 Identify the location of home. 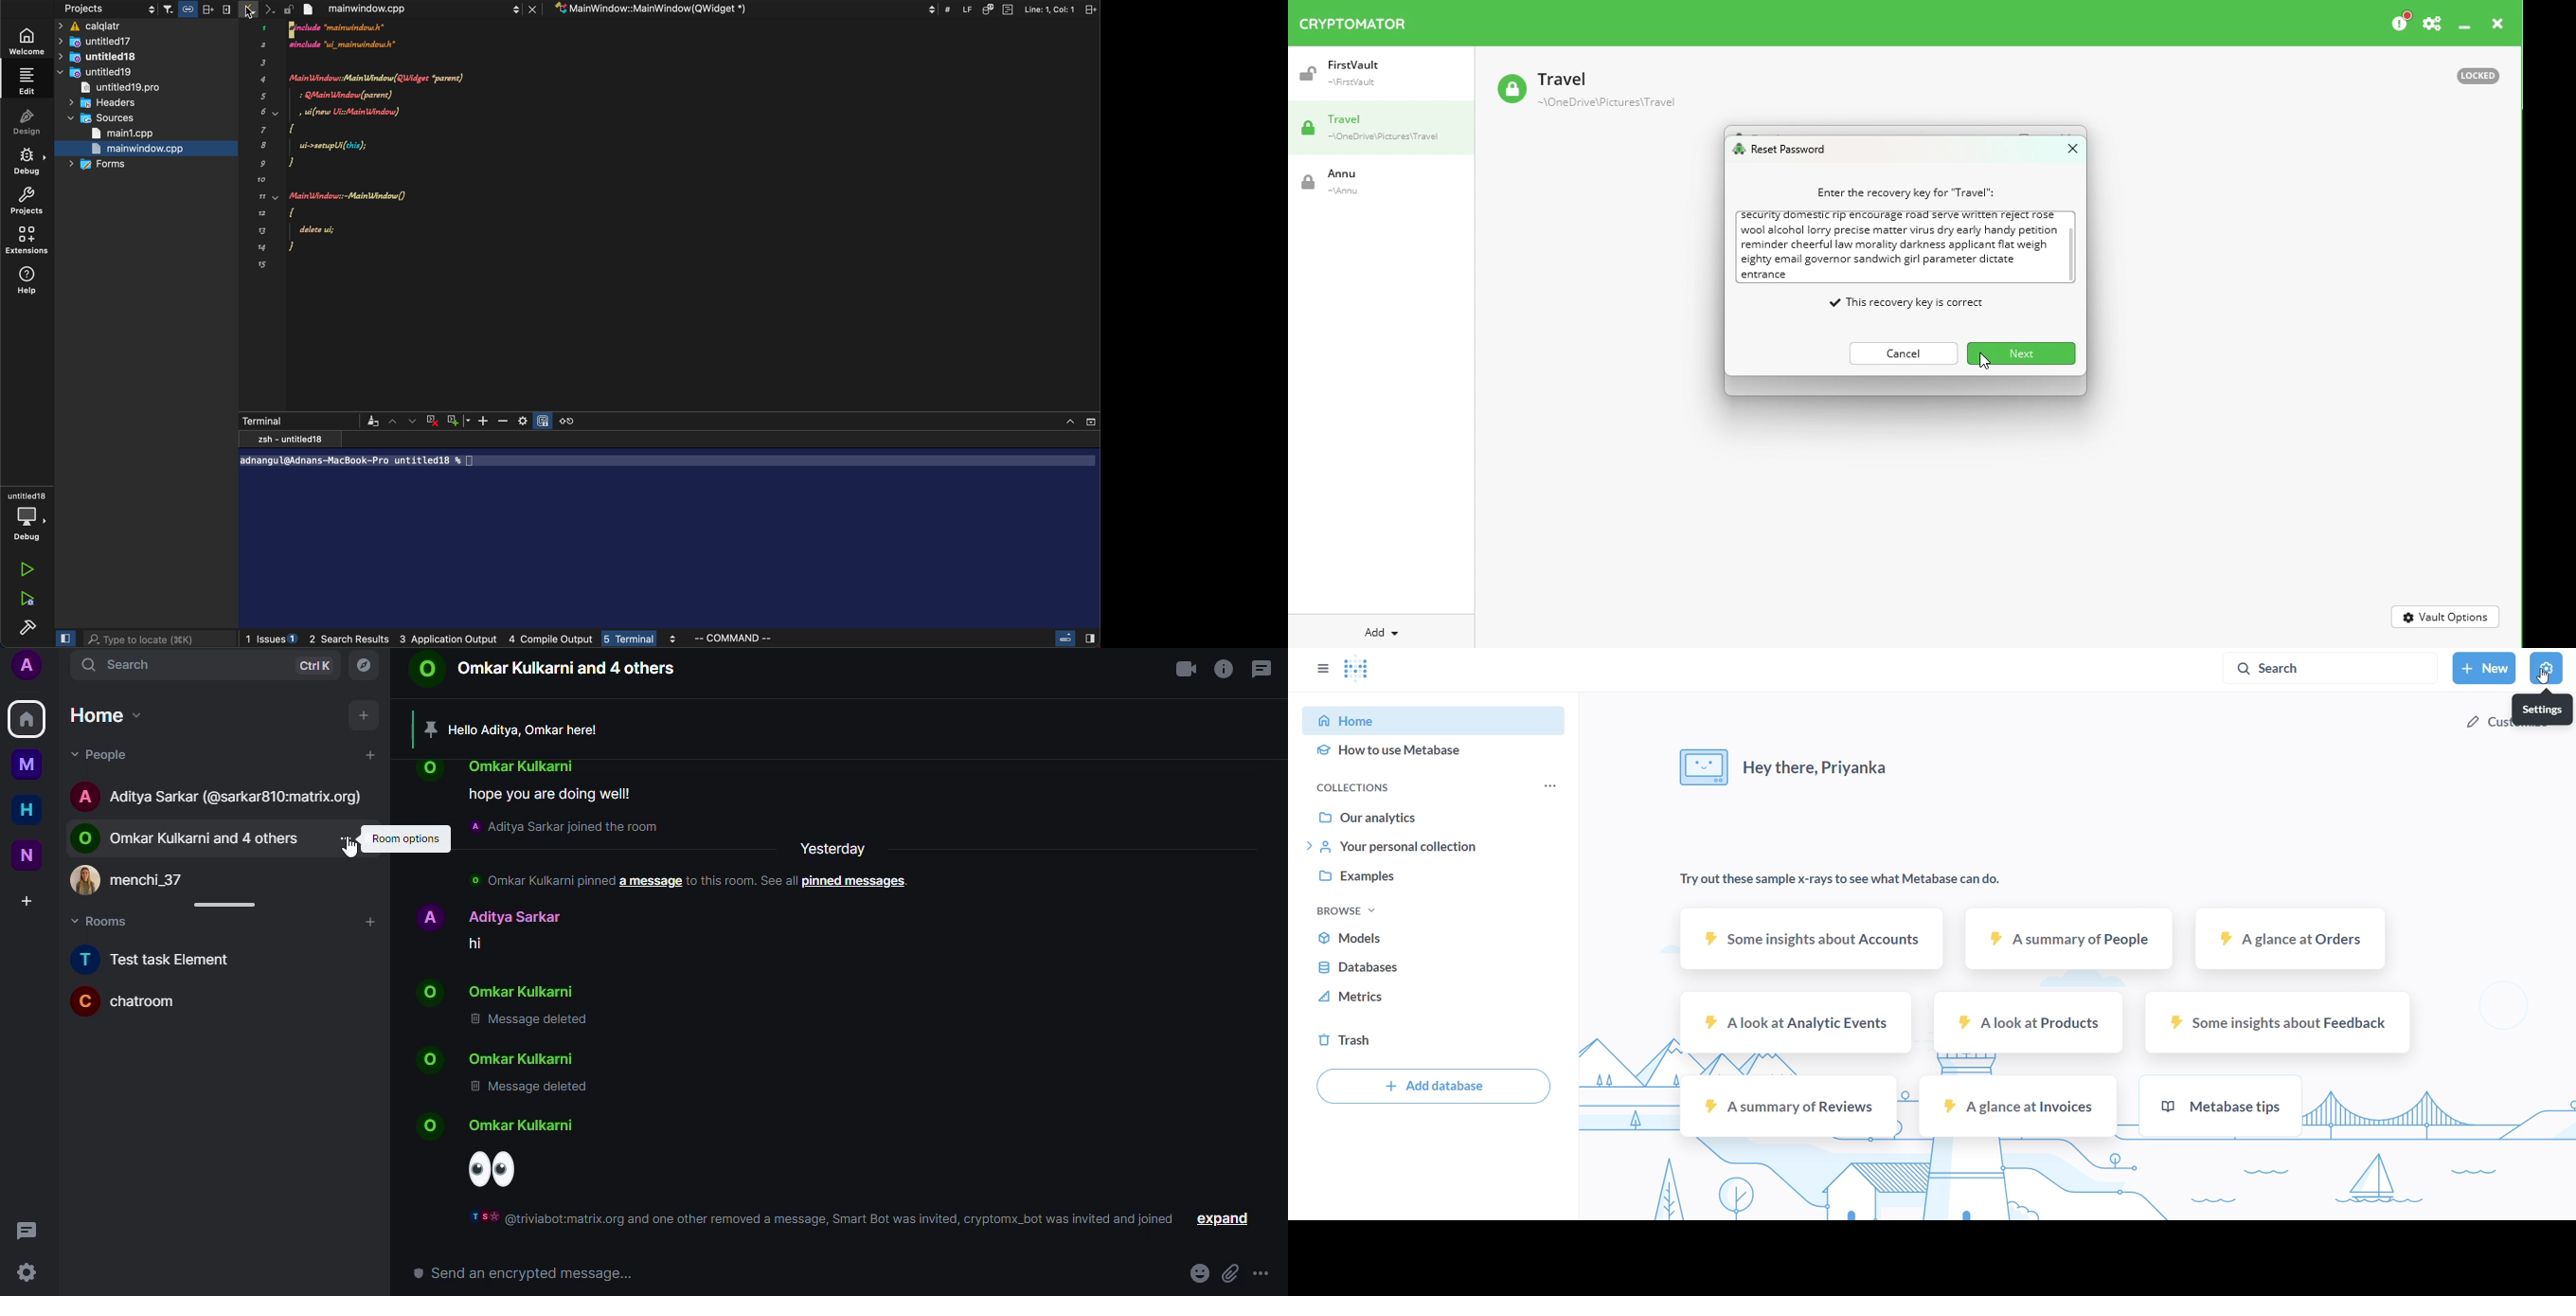
(27, 719).